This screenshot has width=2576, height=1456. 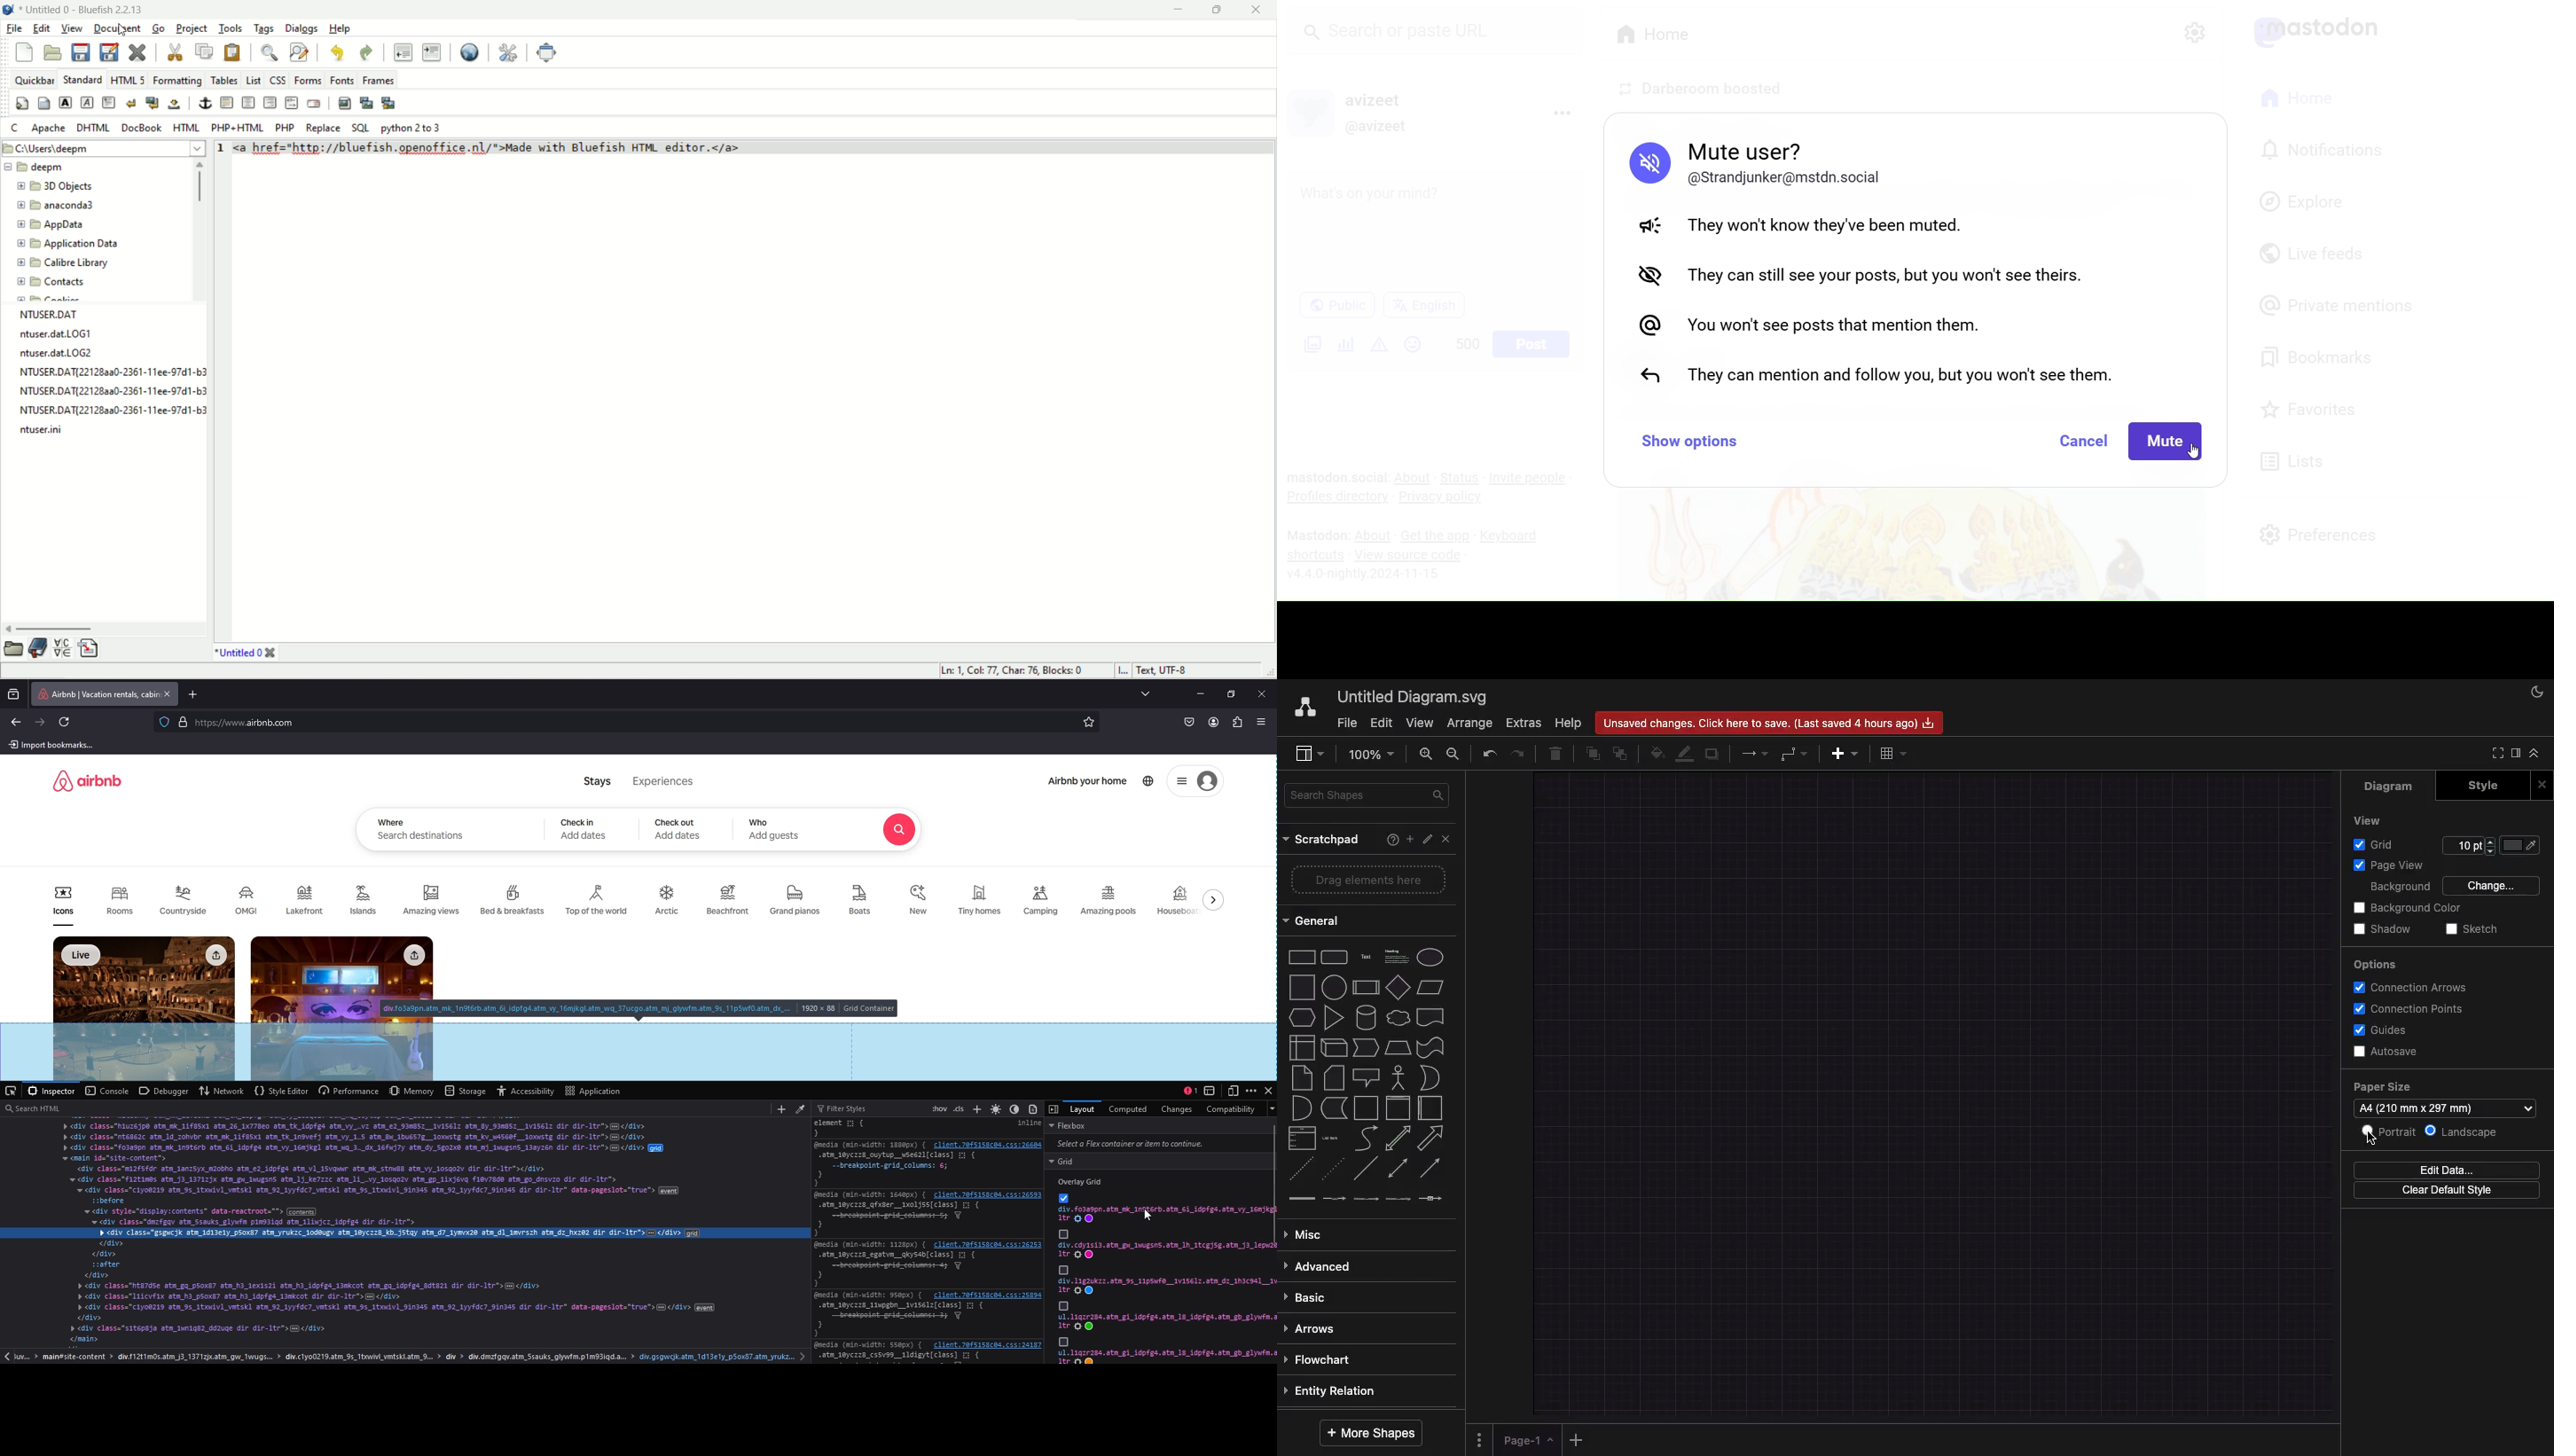 I want to click on Icons, so click(x=63, y=905).